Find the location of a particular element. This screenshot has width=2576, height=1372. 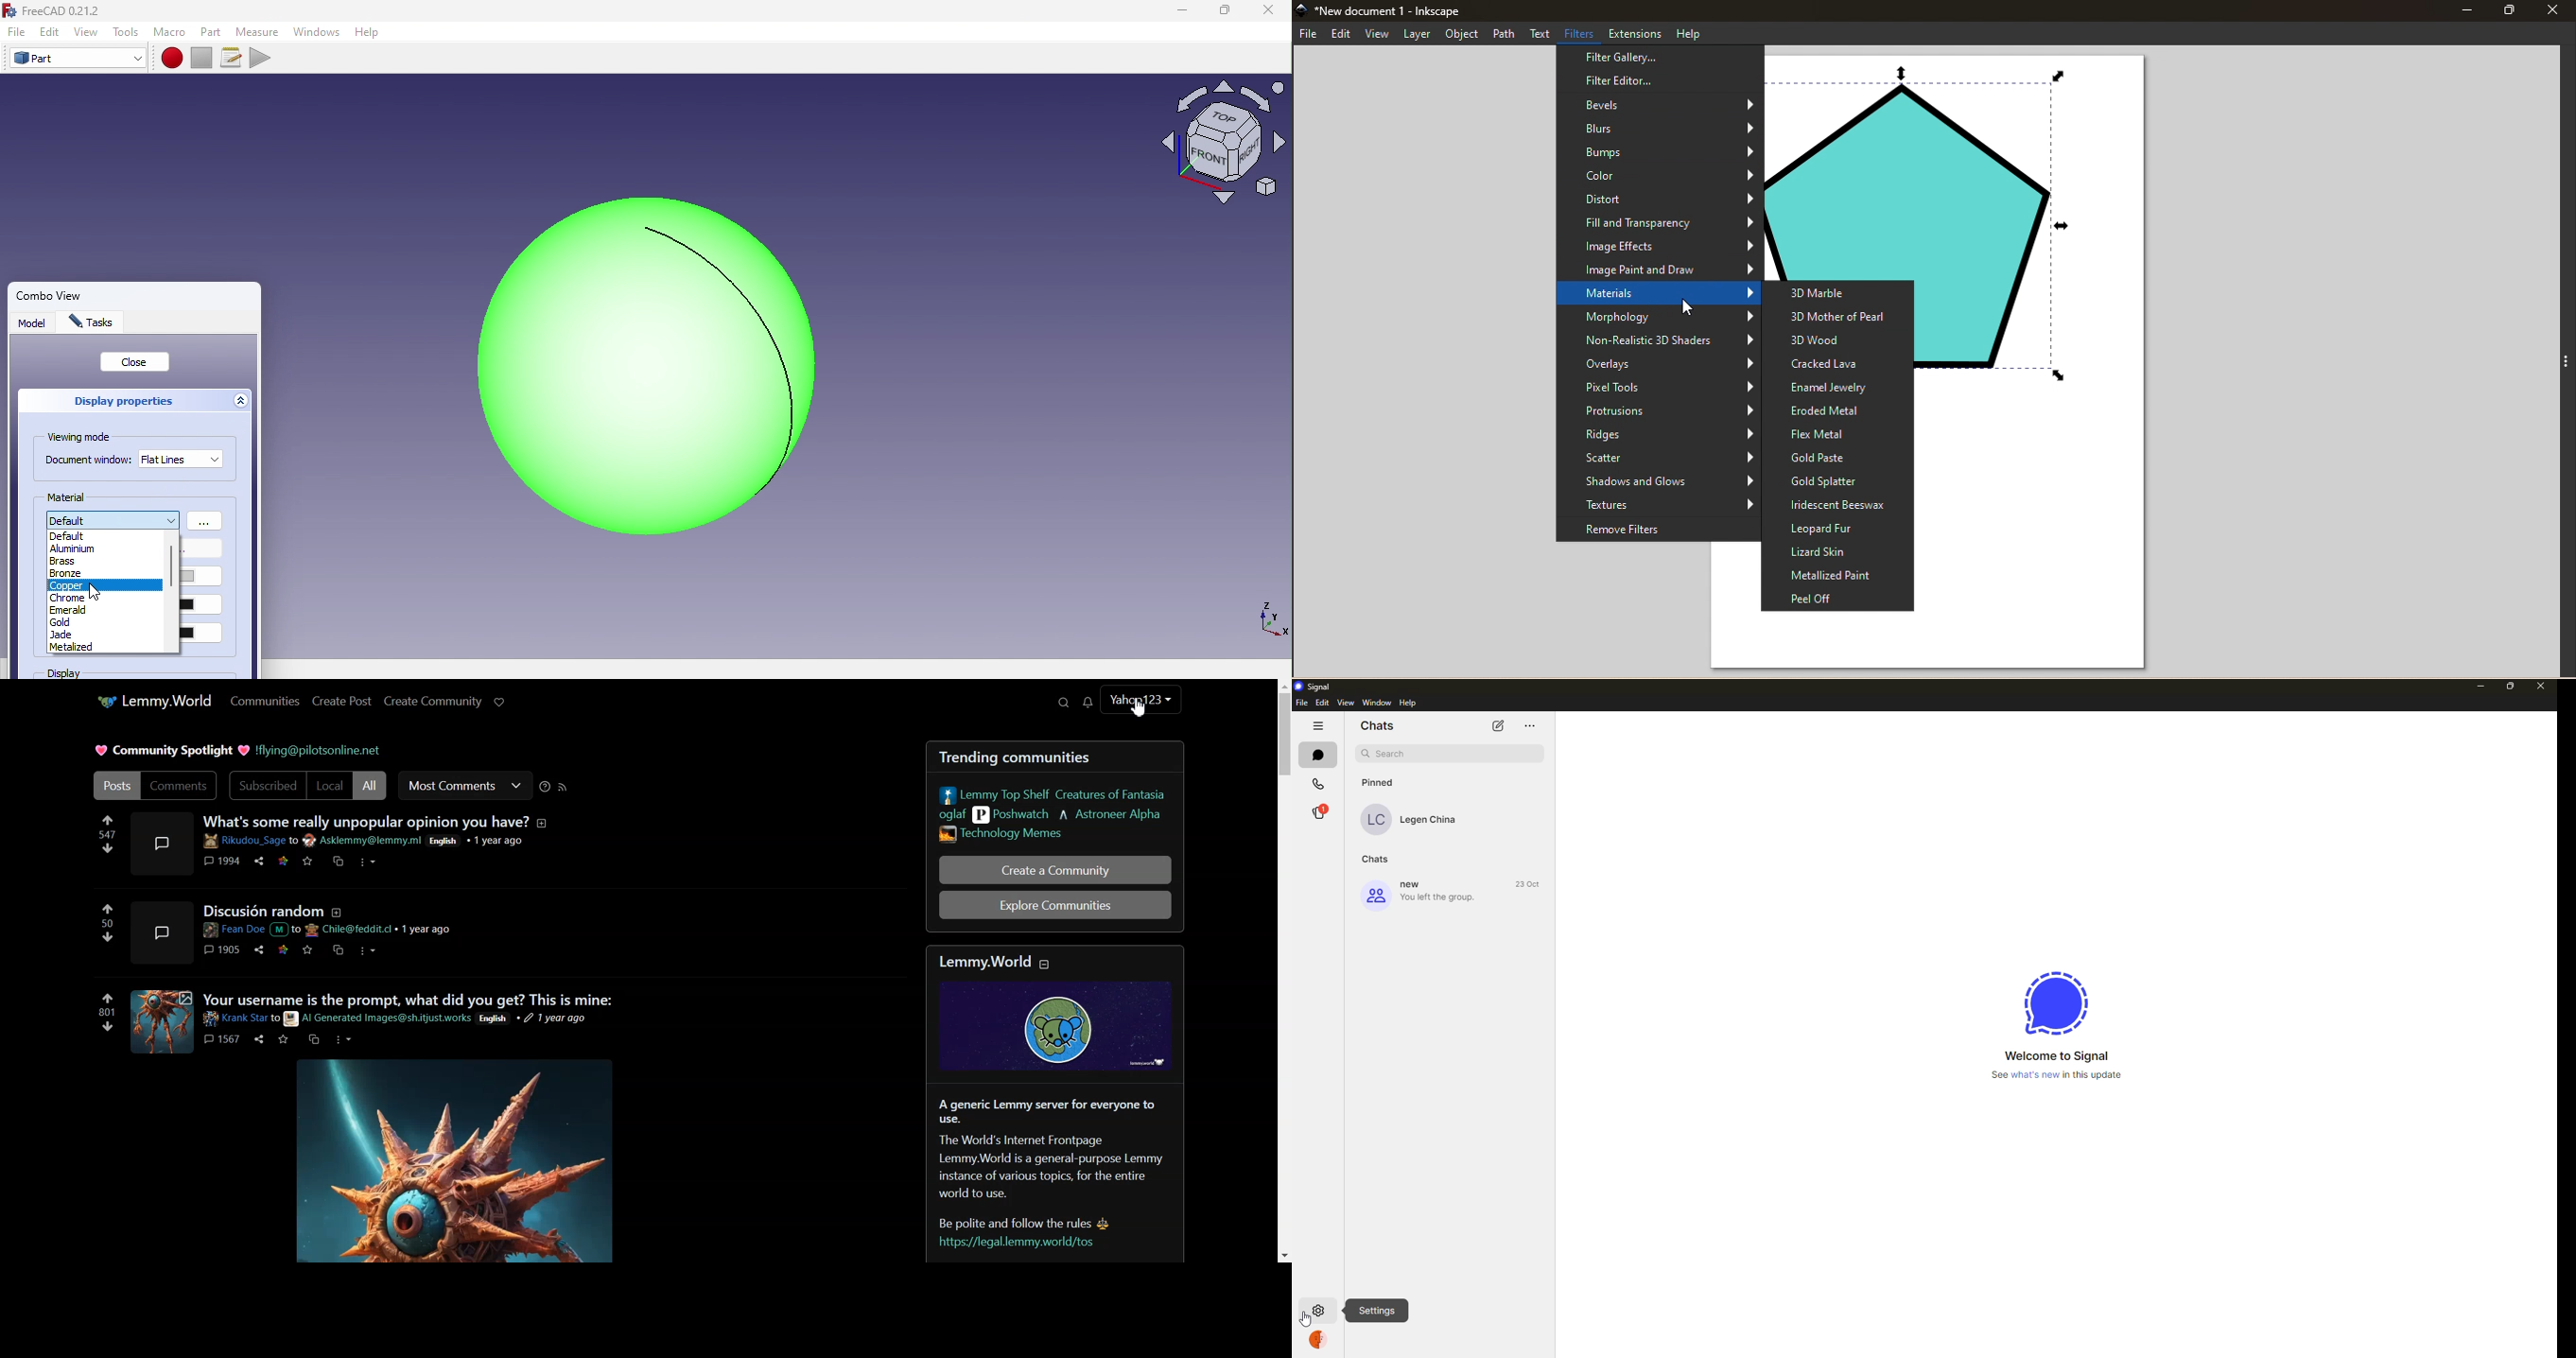

more options is located at coordinates (1317, 726).